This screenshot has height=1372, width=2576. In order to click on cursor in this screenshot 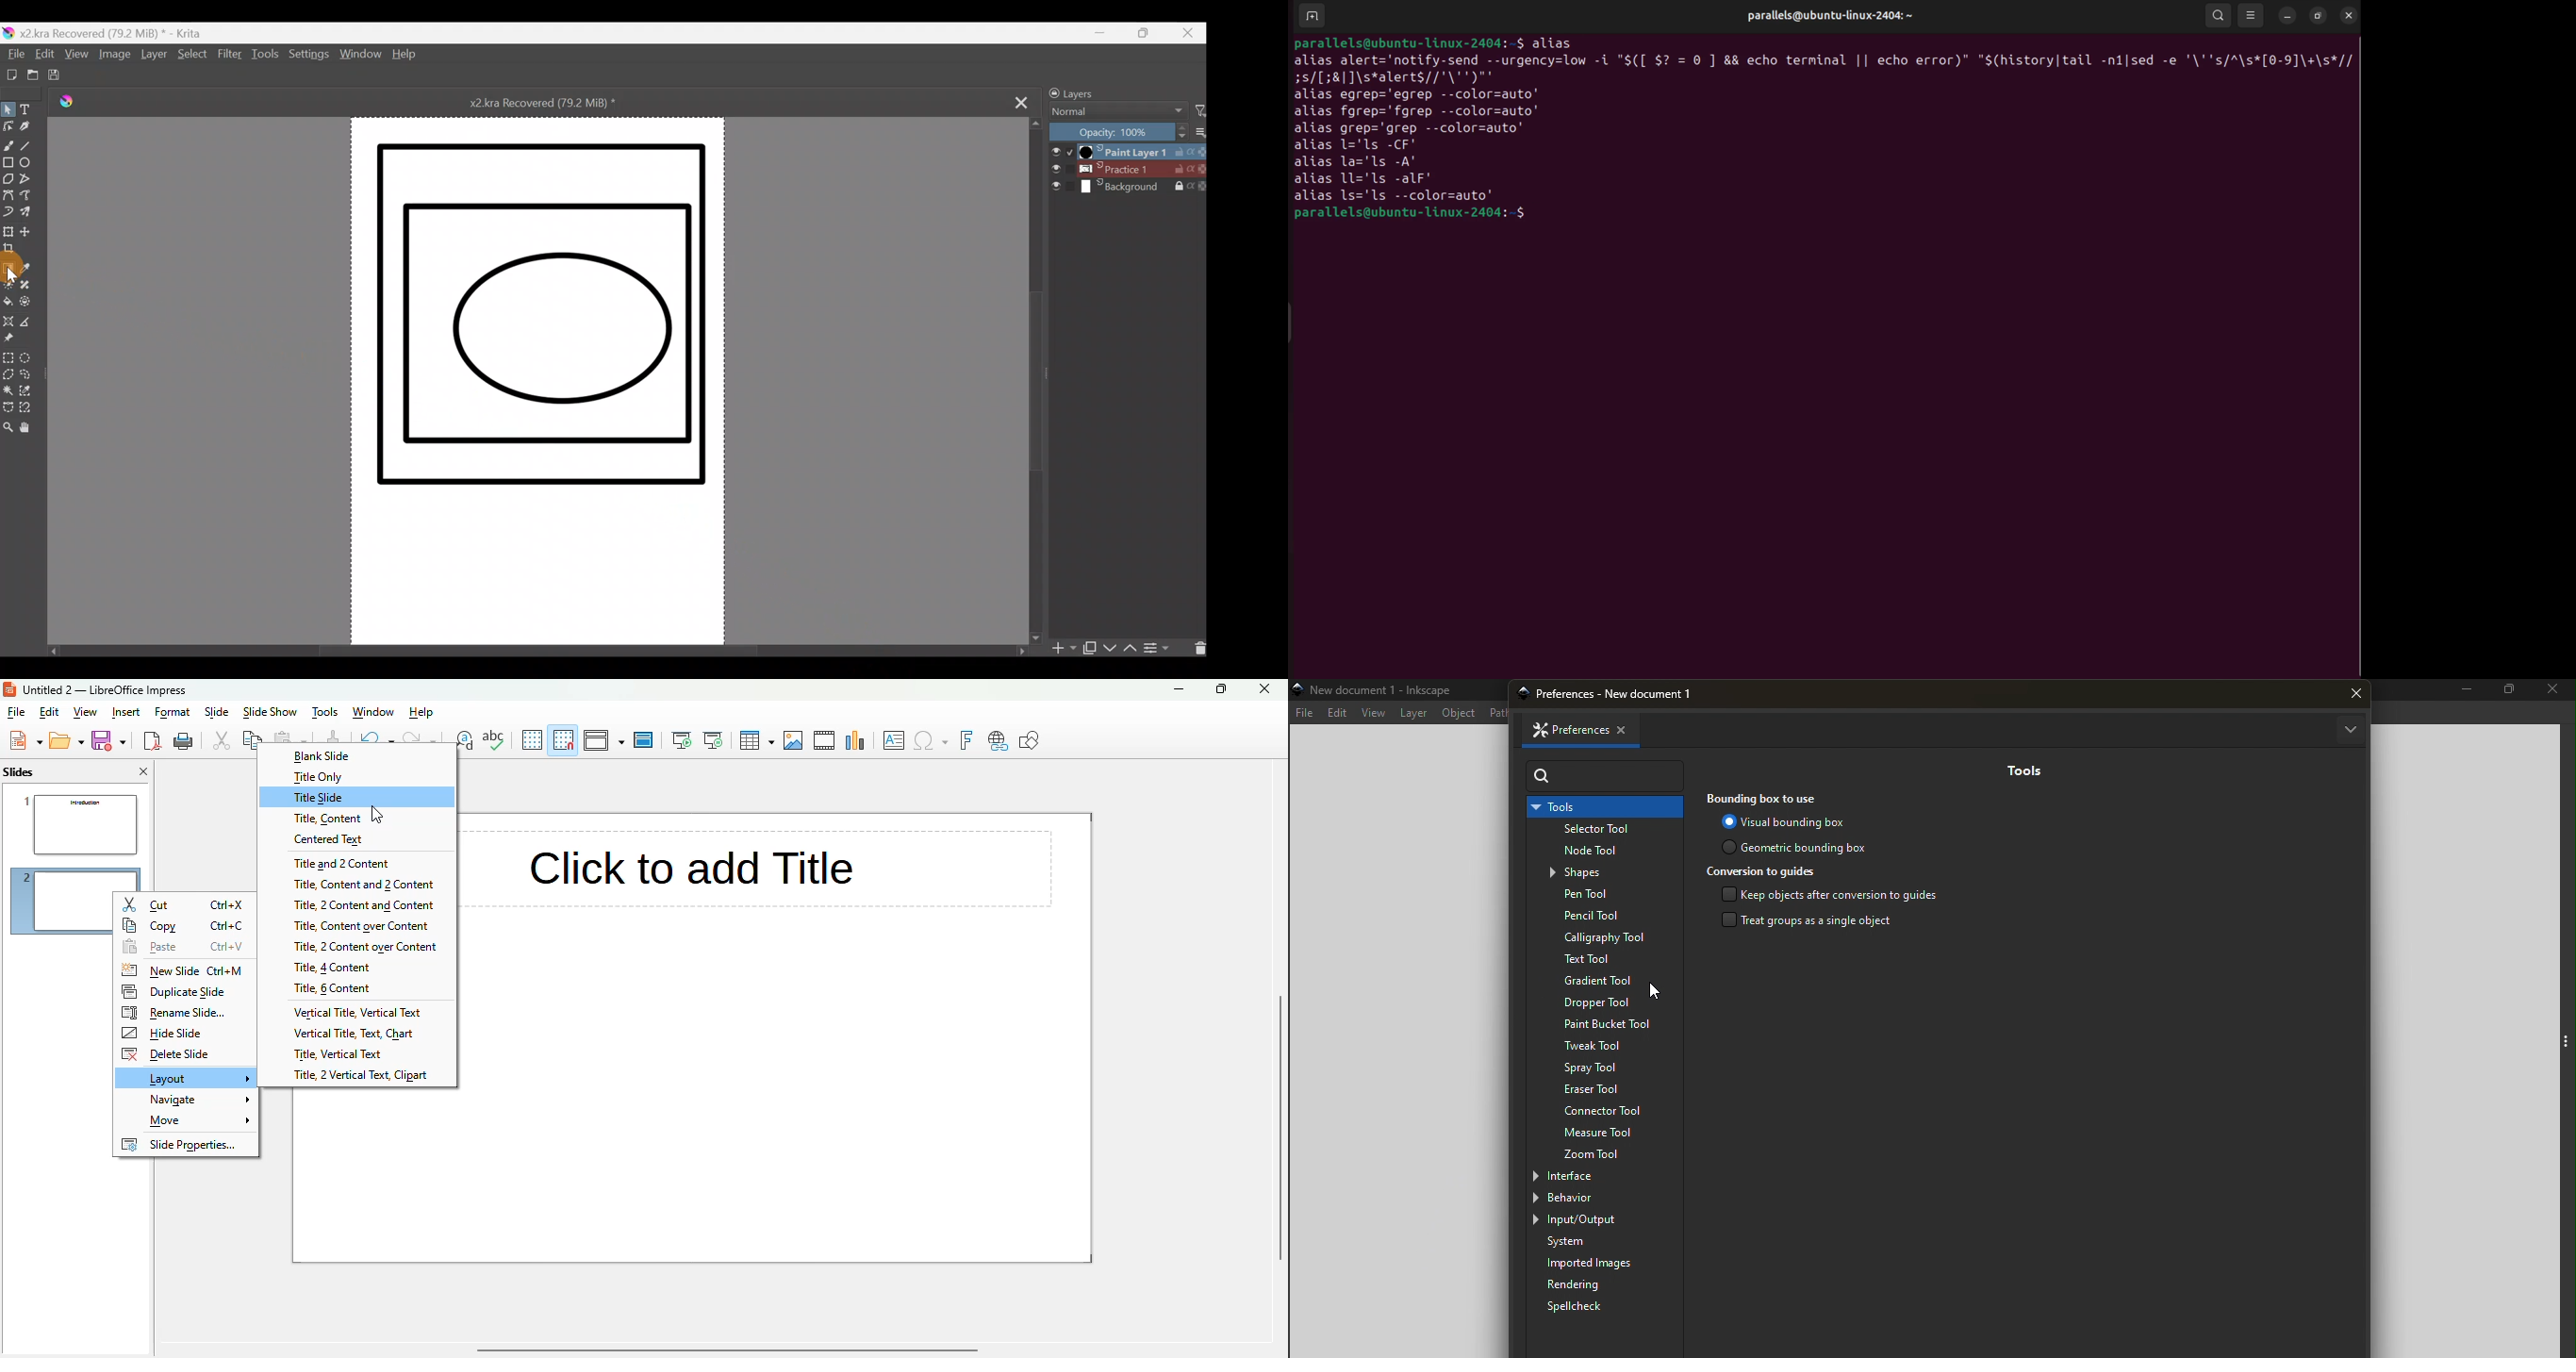, I will do `click(377, 814)`.